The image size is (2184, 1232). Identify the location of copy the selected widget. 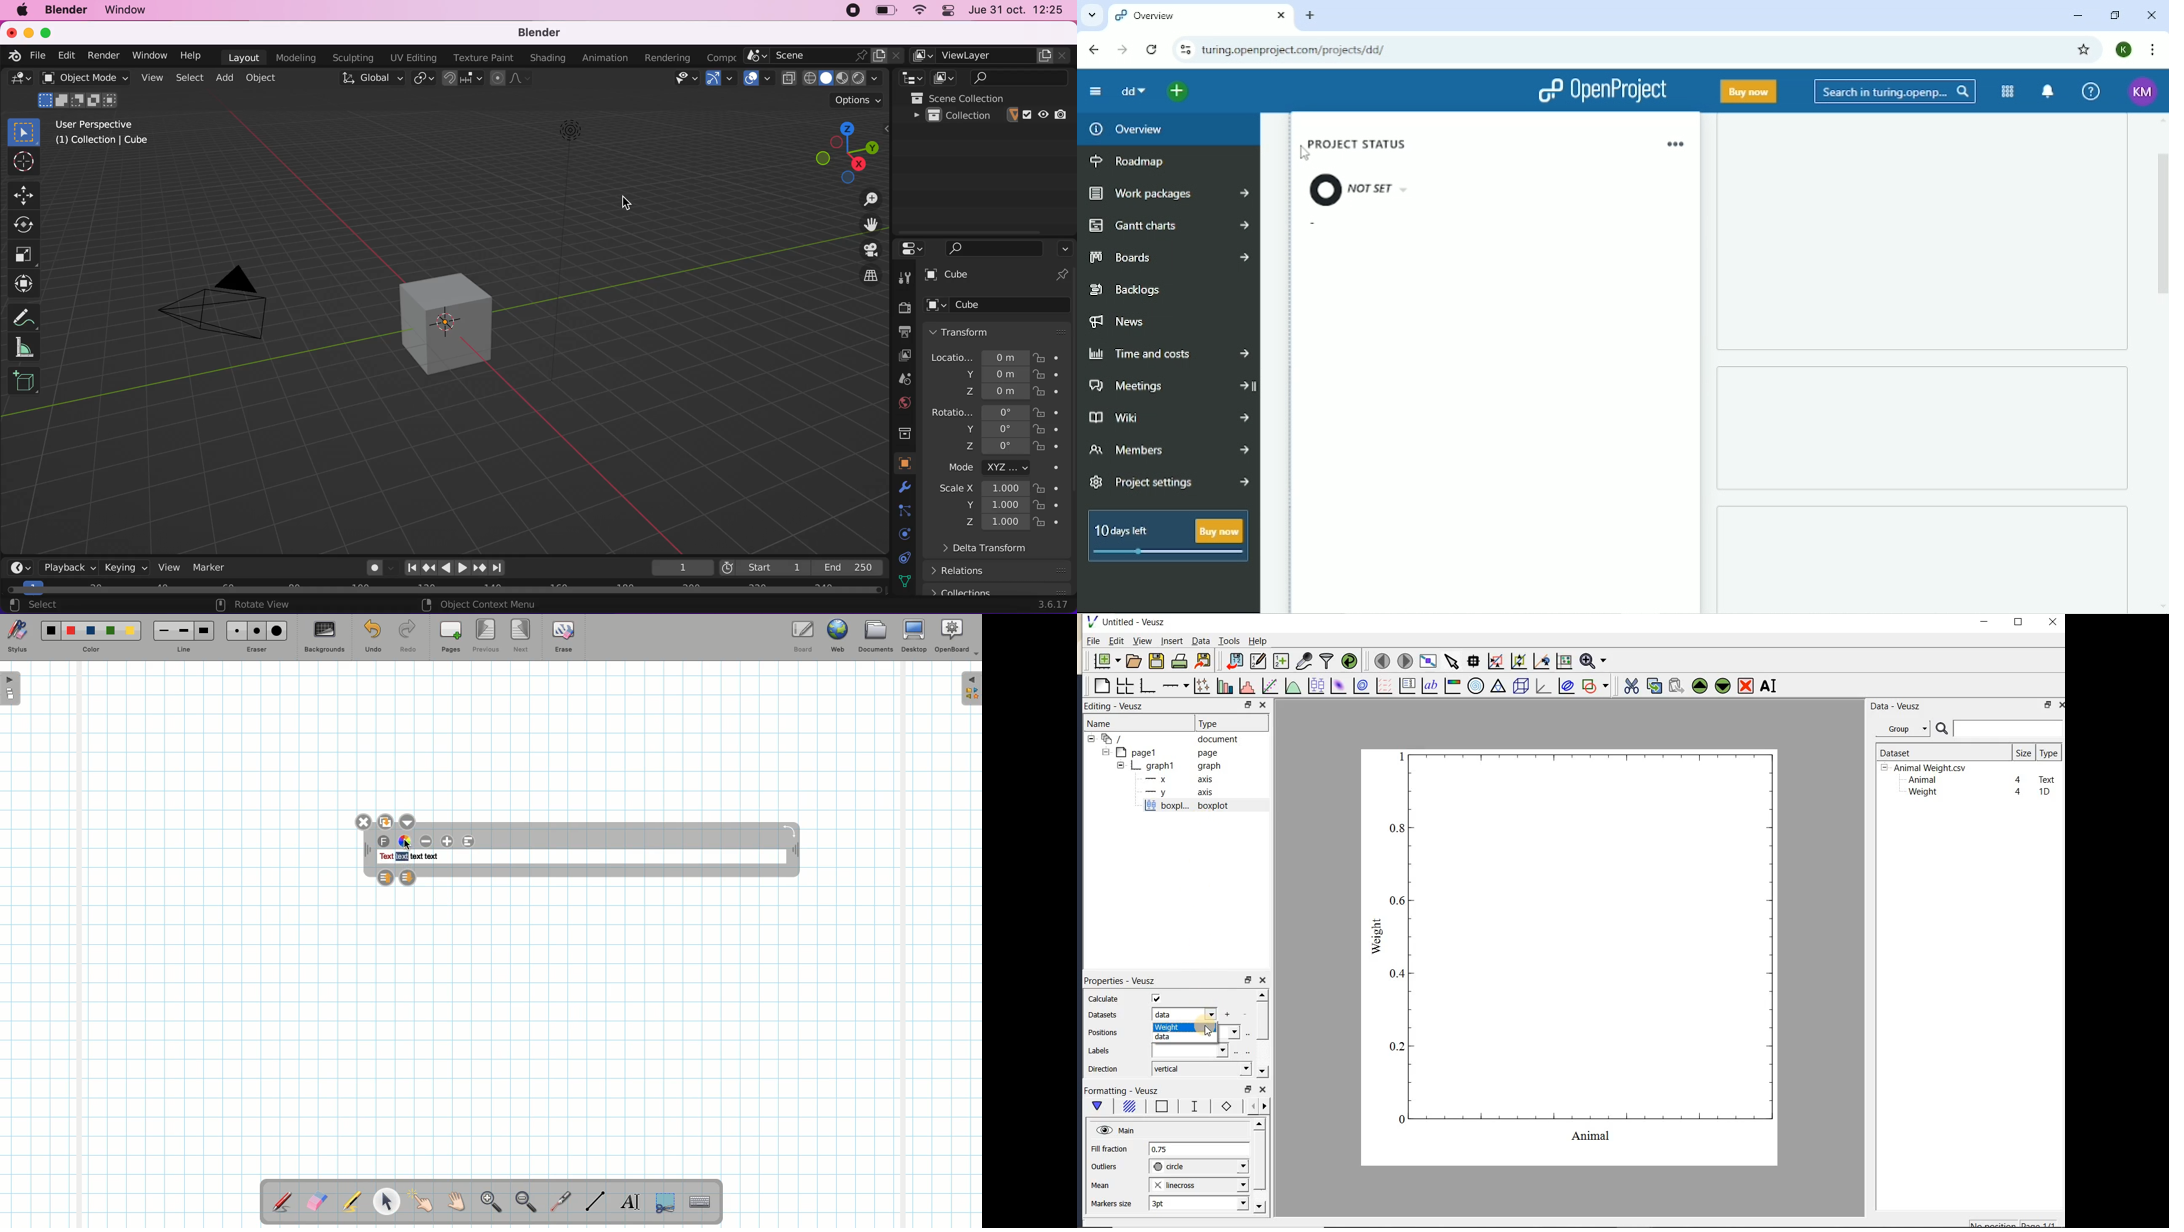
(1653, 686).